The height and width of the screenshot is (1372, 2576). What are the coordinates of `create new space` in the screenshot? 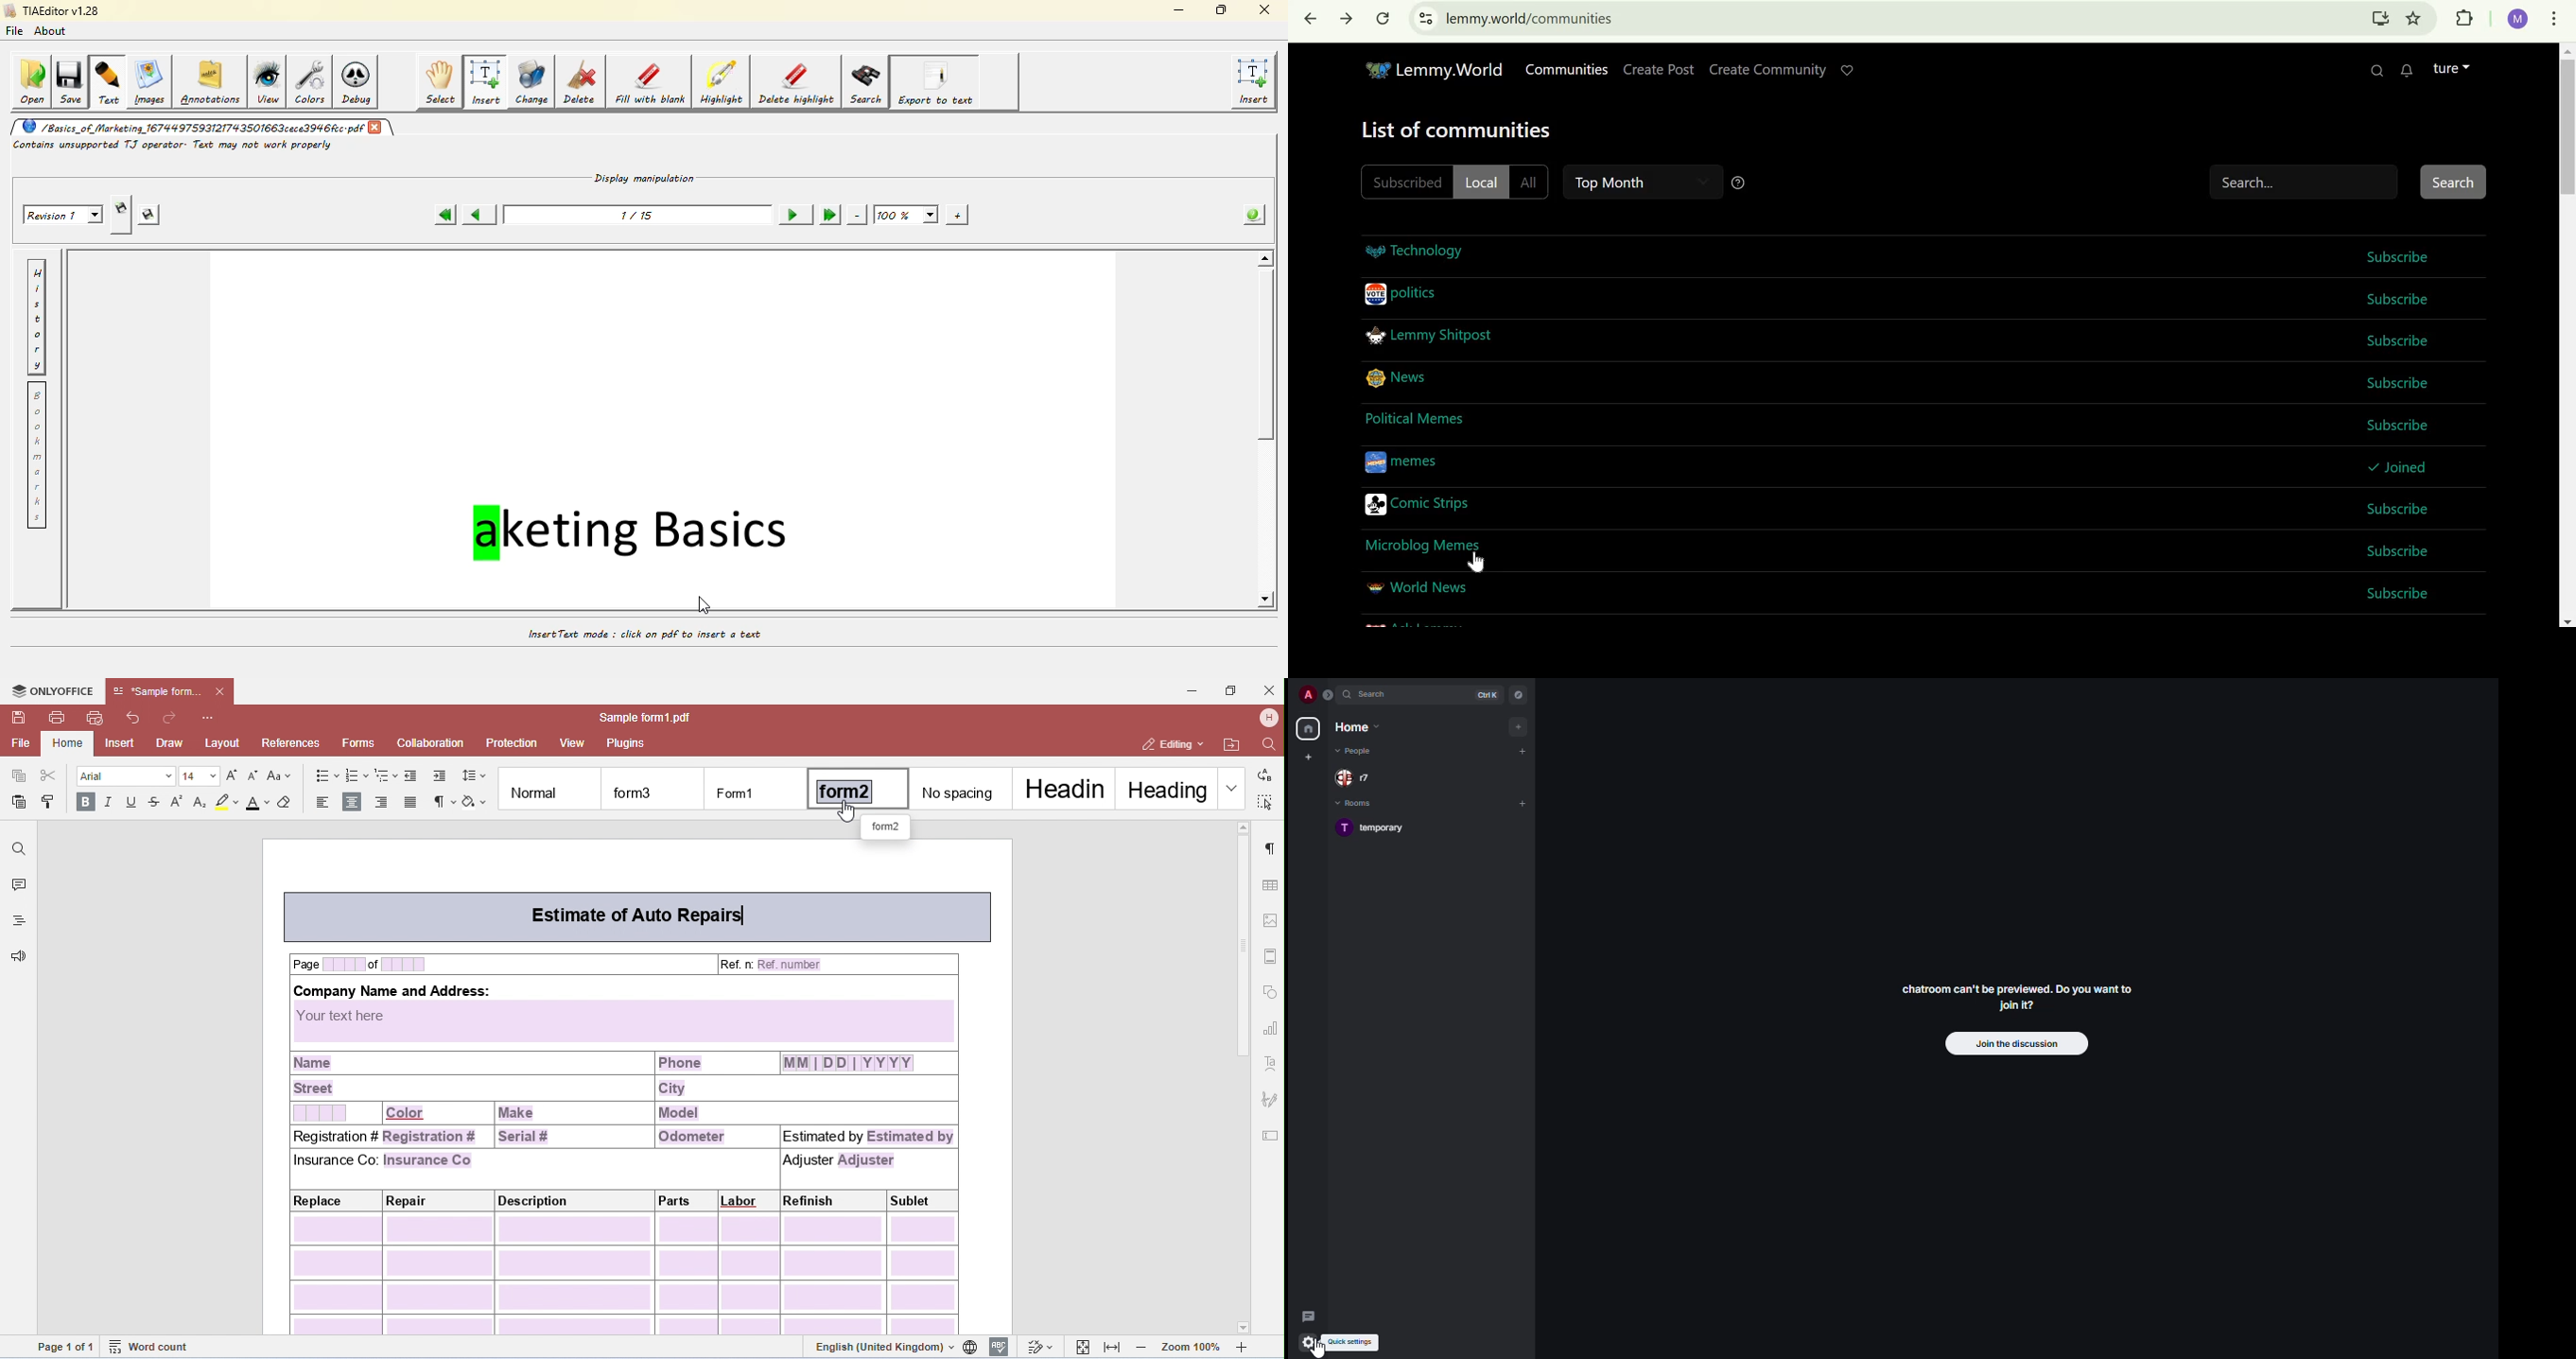 It's located at (1309, 756).